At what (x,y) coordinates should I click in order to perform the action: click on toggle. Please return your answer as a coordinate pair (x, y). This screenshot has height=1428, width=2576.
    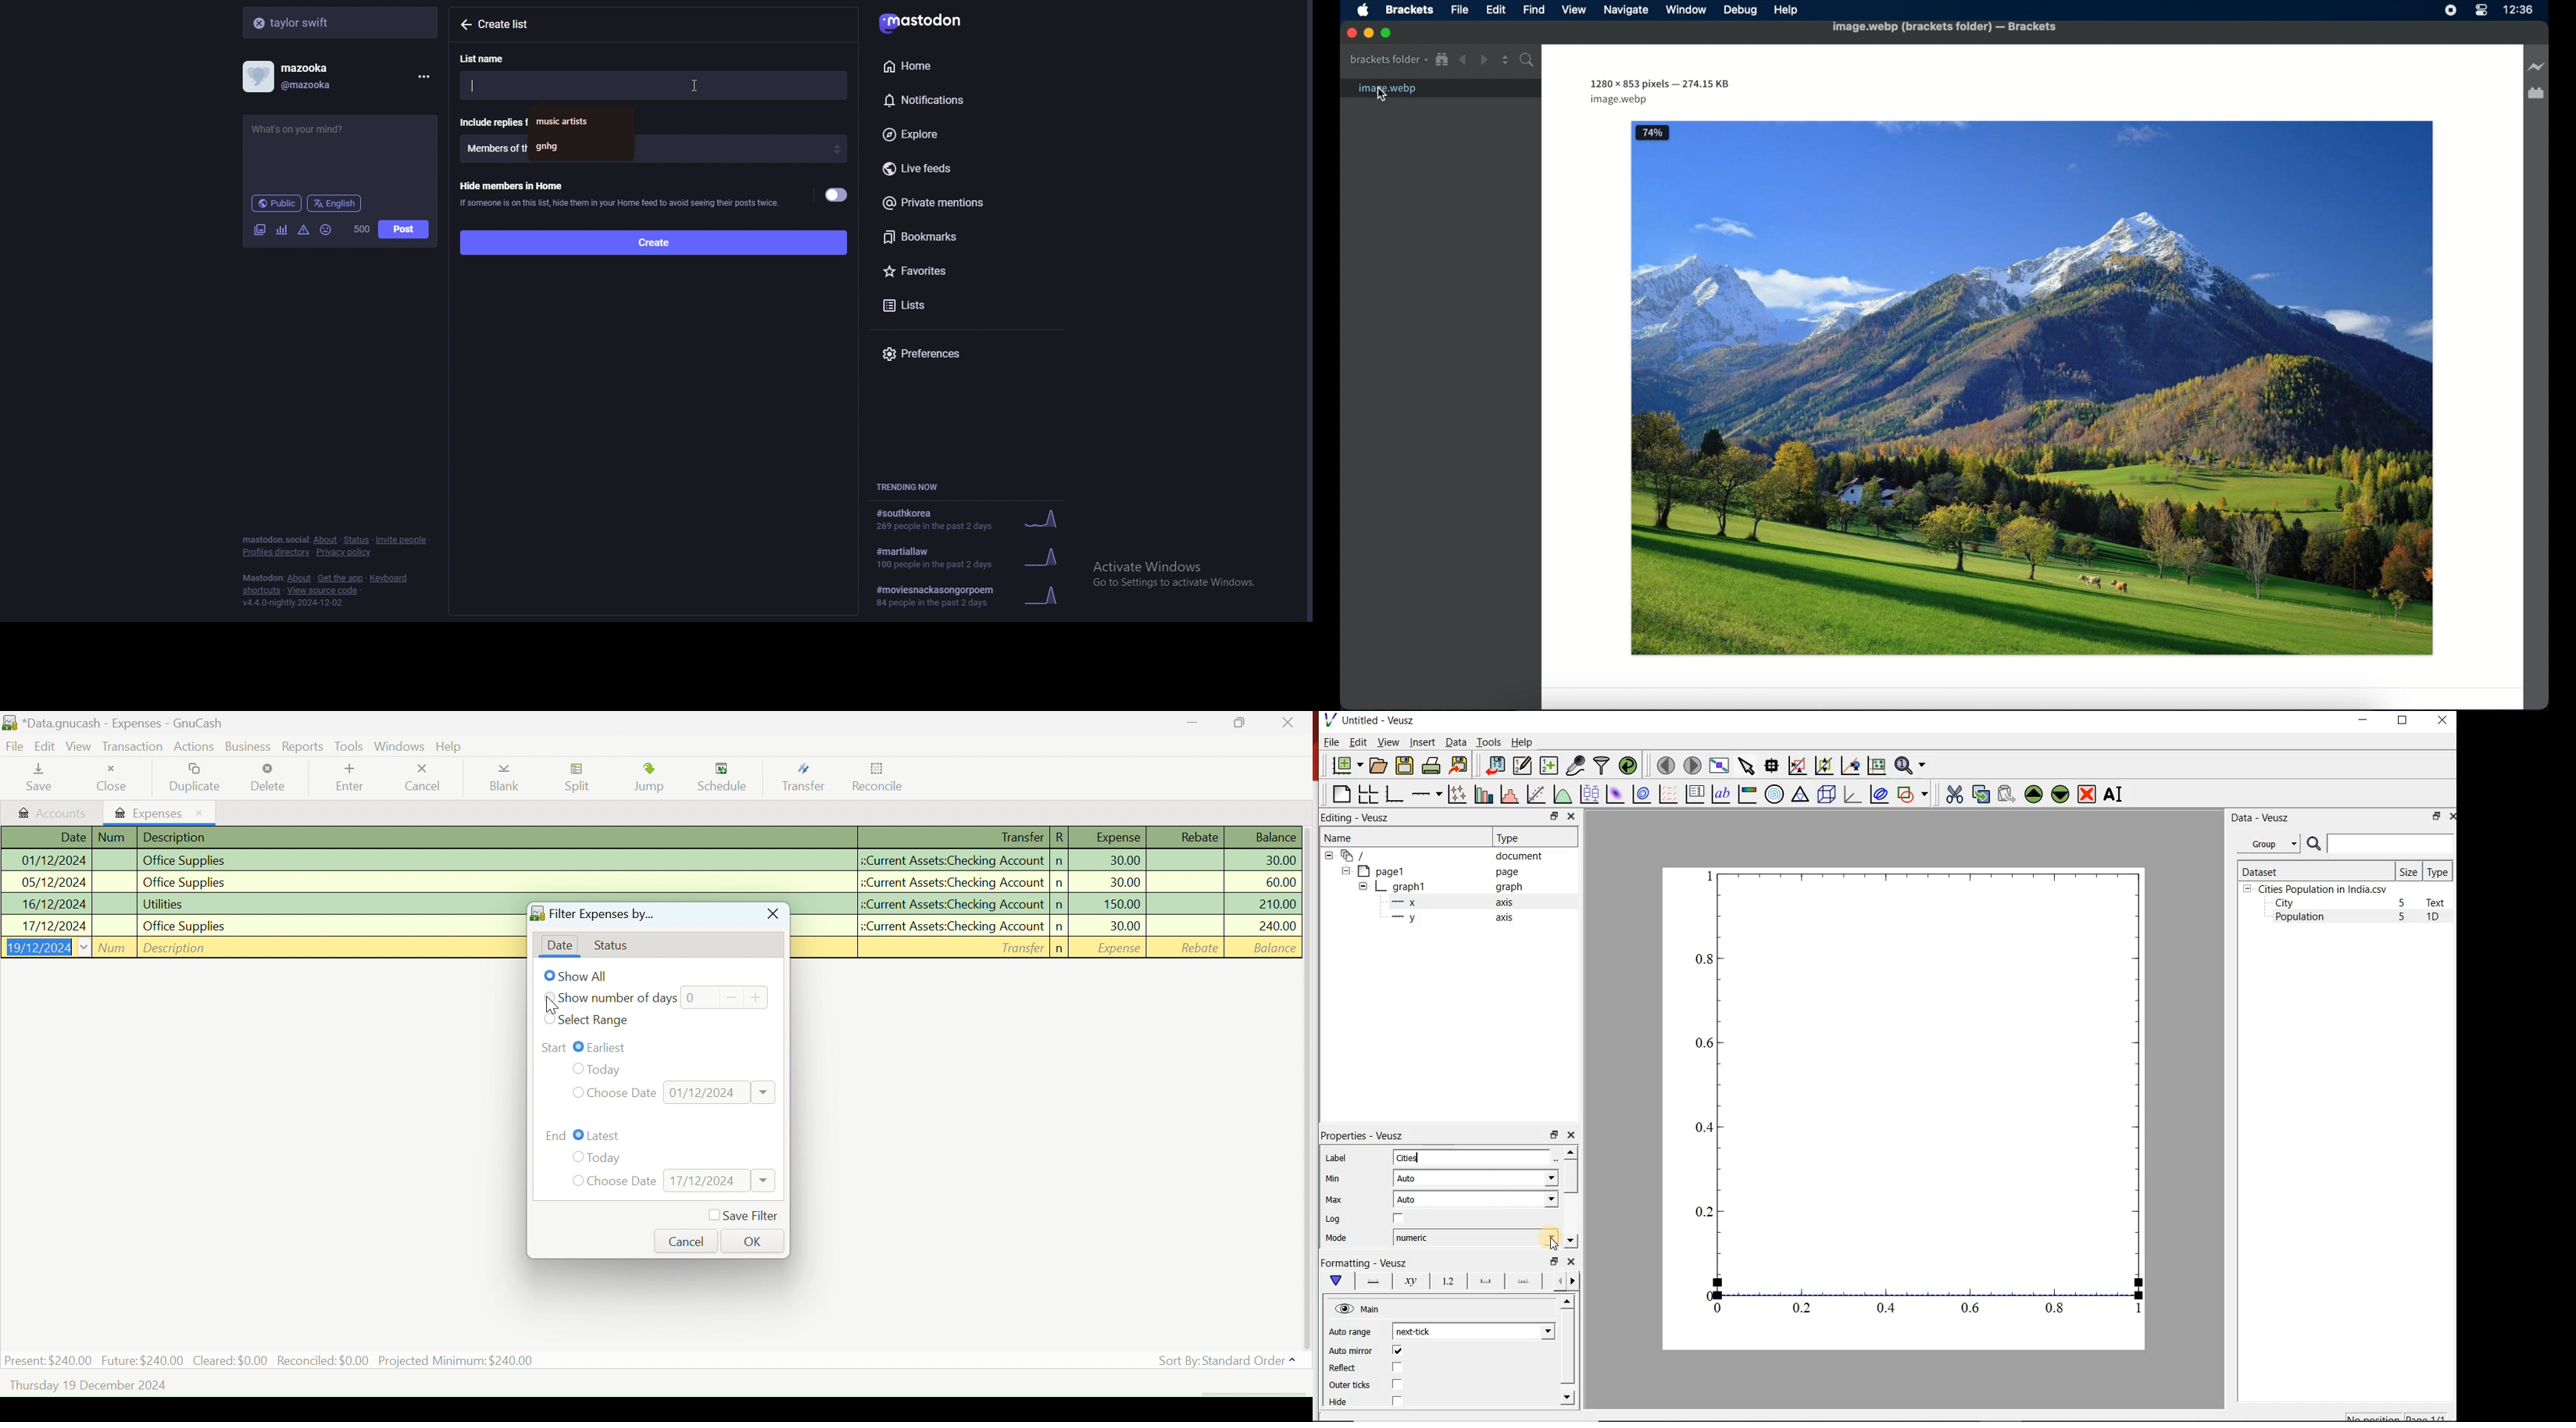
    Looking at the image, I should click on (837, 196).